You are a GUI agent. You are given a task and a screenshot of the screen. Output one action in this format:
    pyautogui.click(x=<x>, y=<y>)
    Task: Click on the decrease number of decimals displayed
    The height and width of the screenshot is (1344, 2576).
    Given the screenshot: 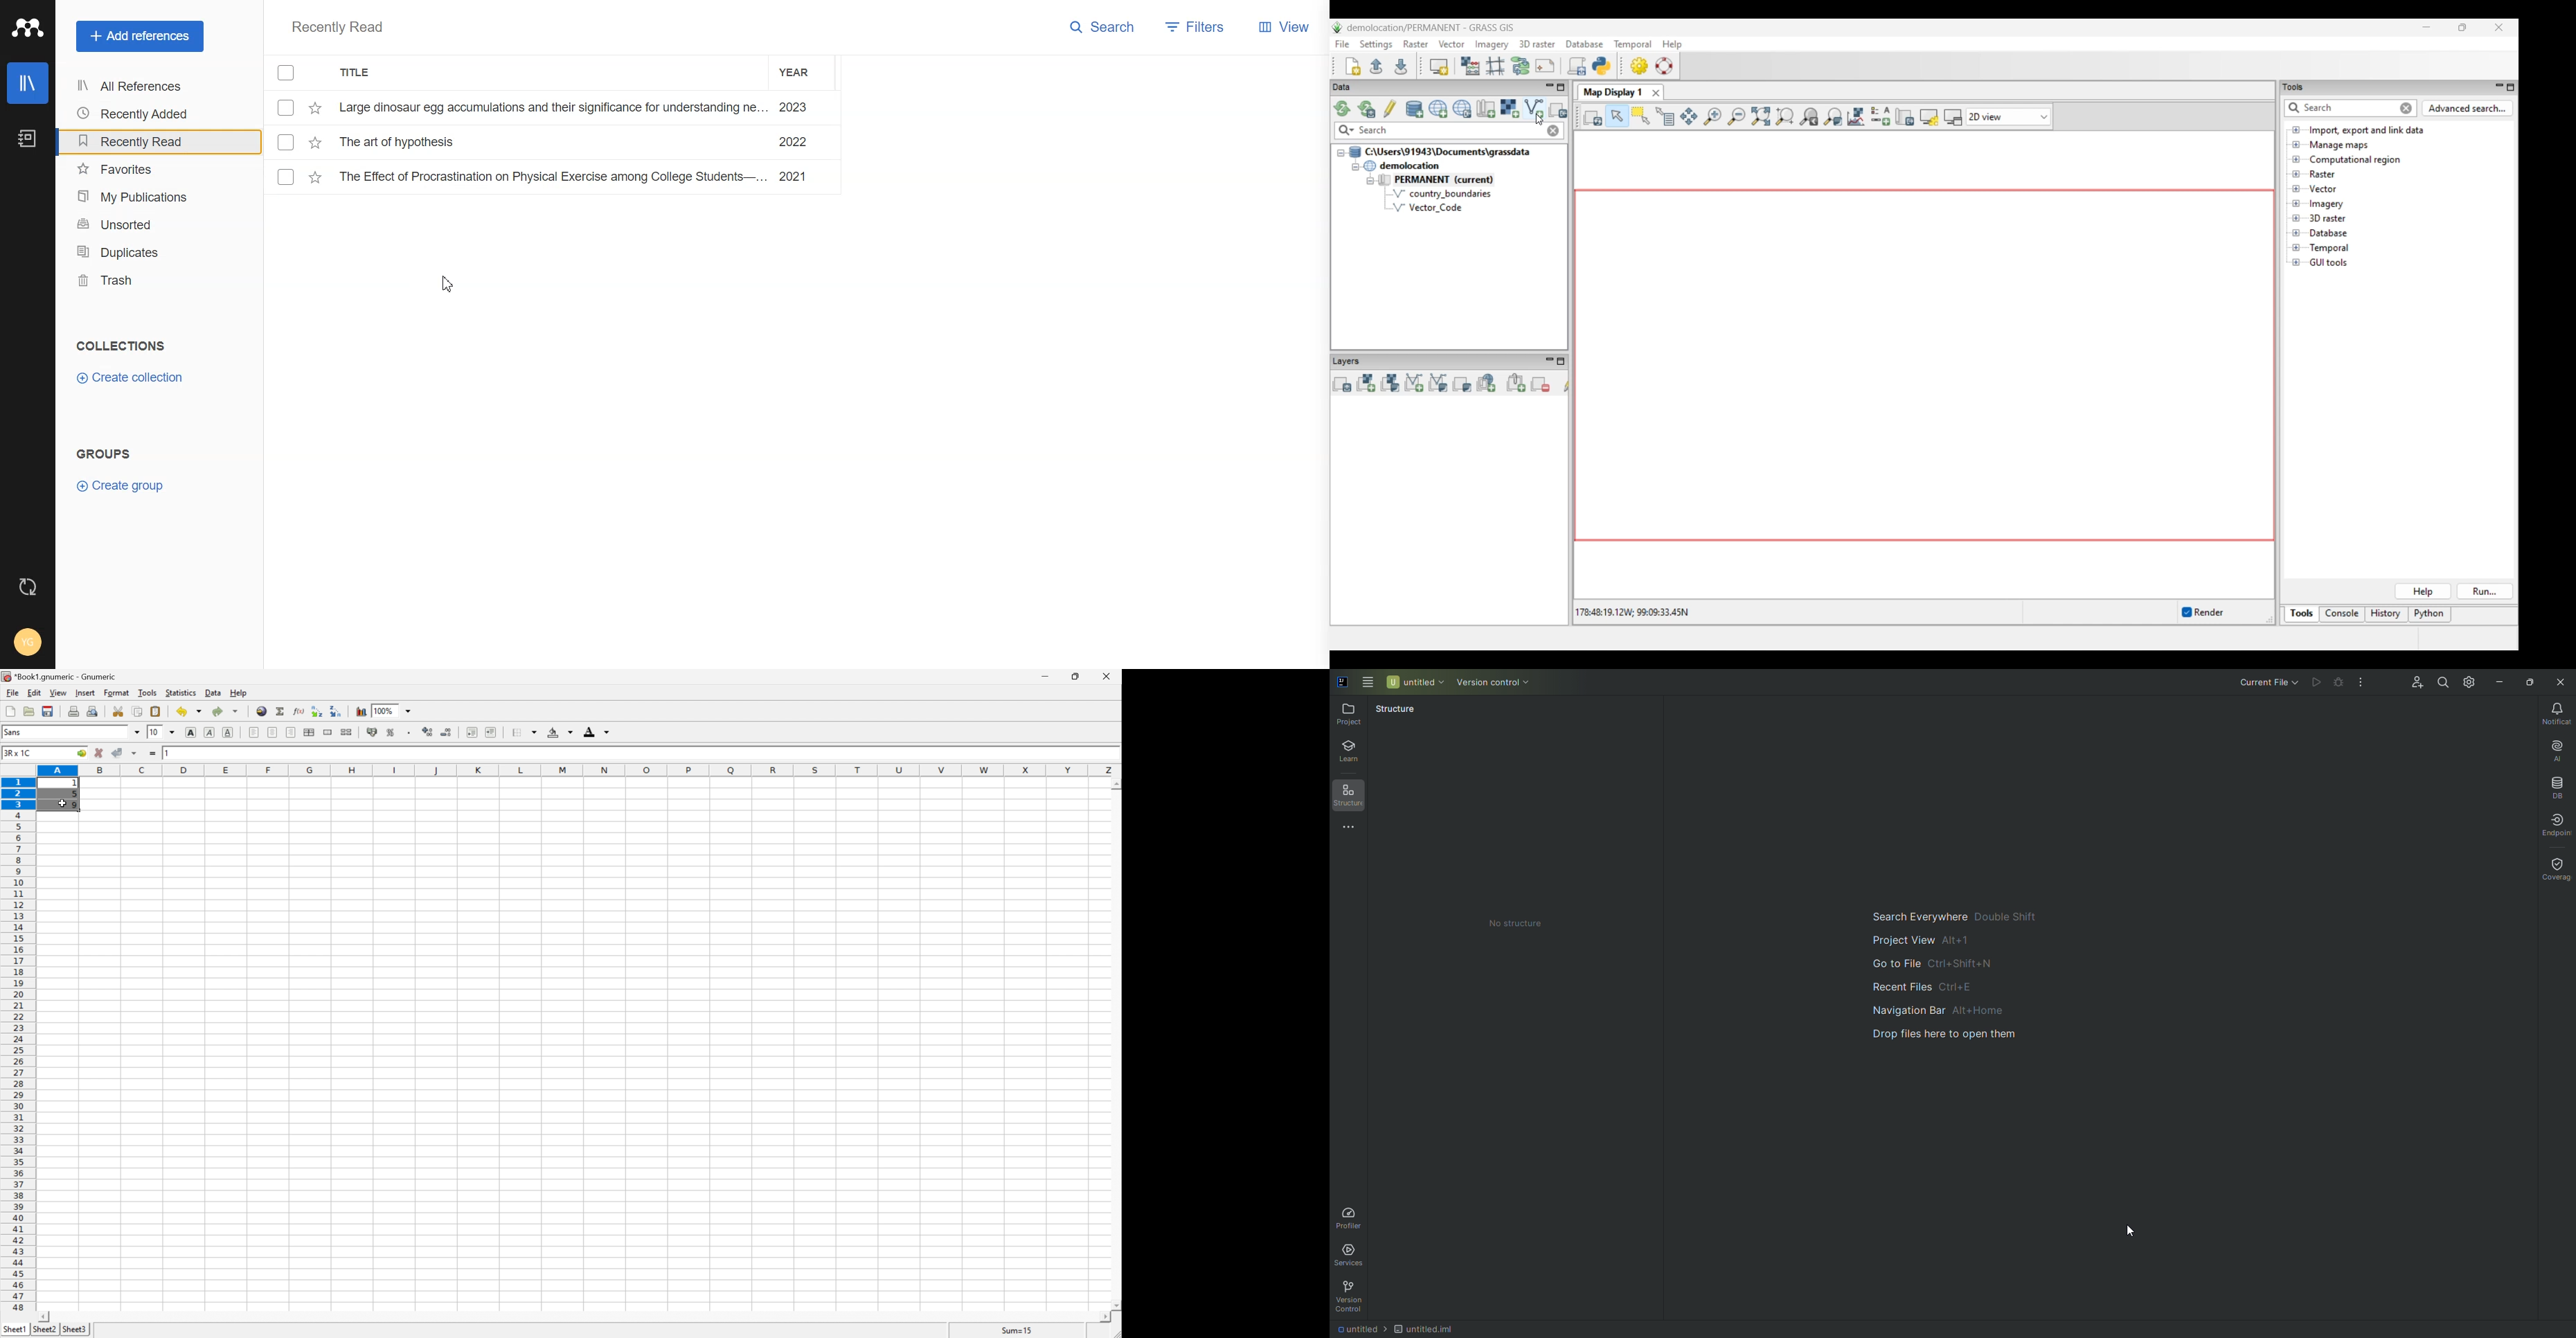 What is the action you would take?
    pyautogui.click(x=445, y=732)
    